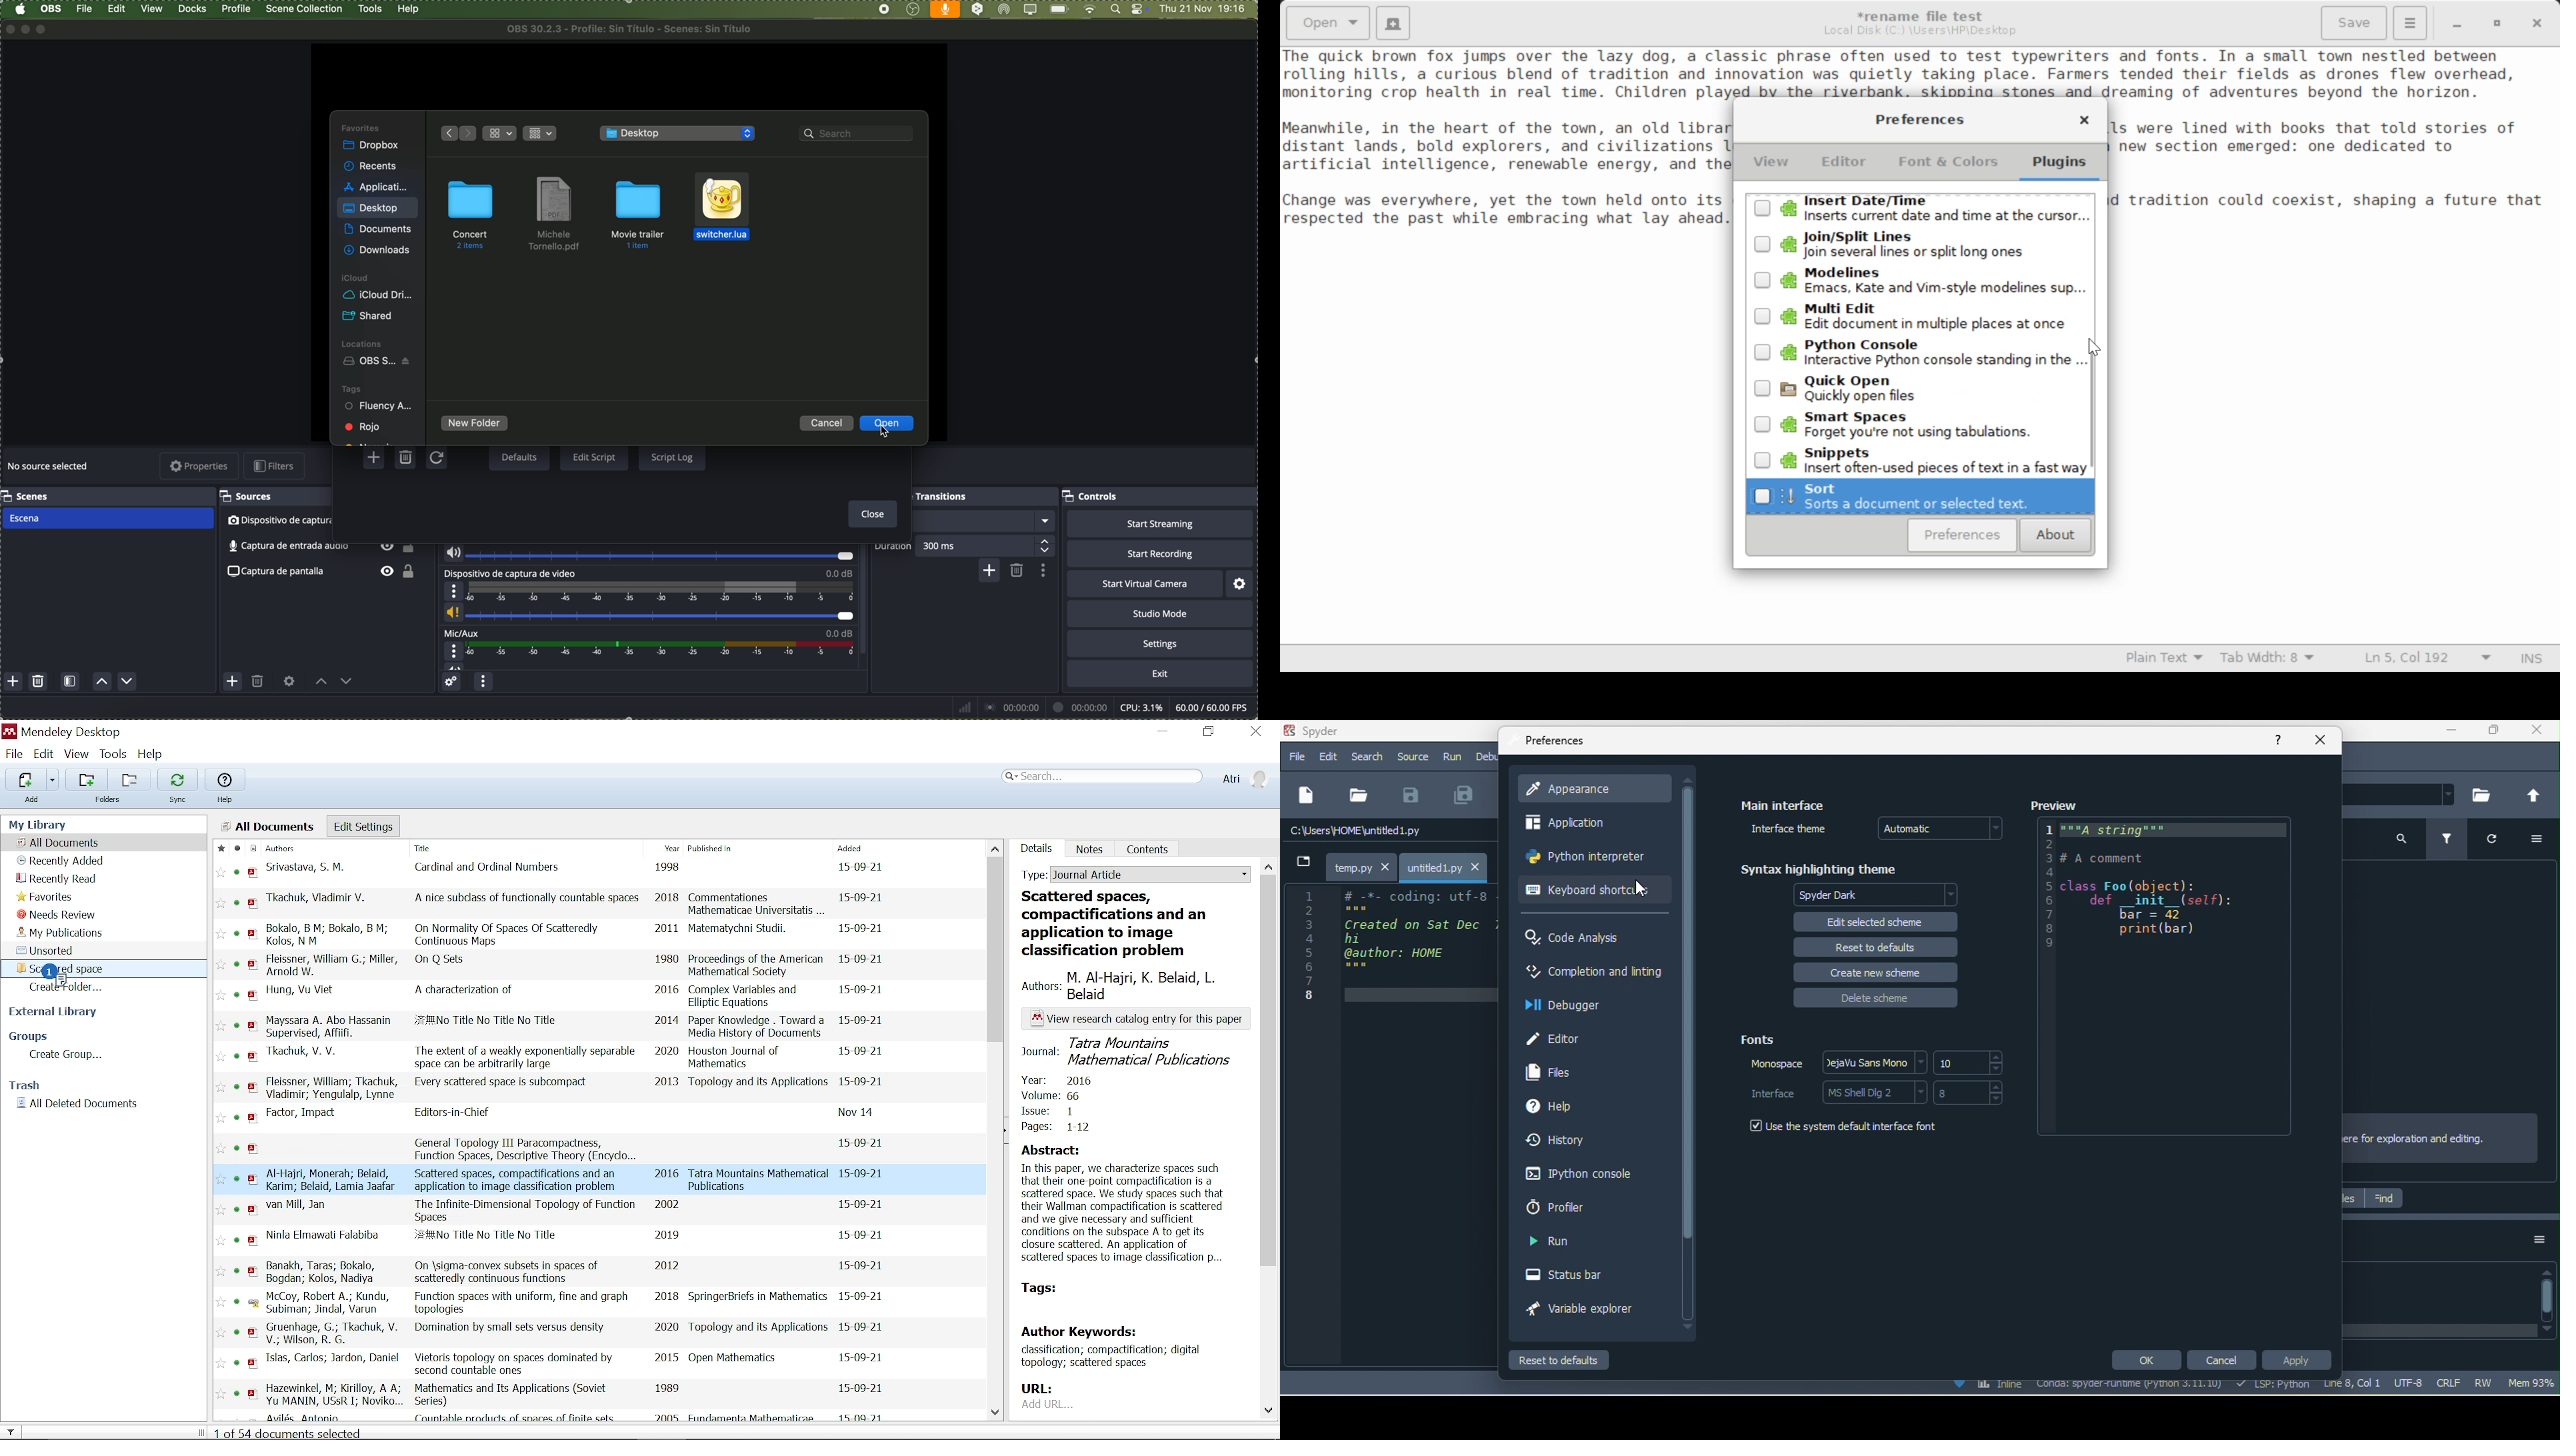 This screenshot has width=2576, height=1456. I want to click on main interface, so click(1784, 802).